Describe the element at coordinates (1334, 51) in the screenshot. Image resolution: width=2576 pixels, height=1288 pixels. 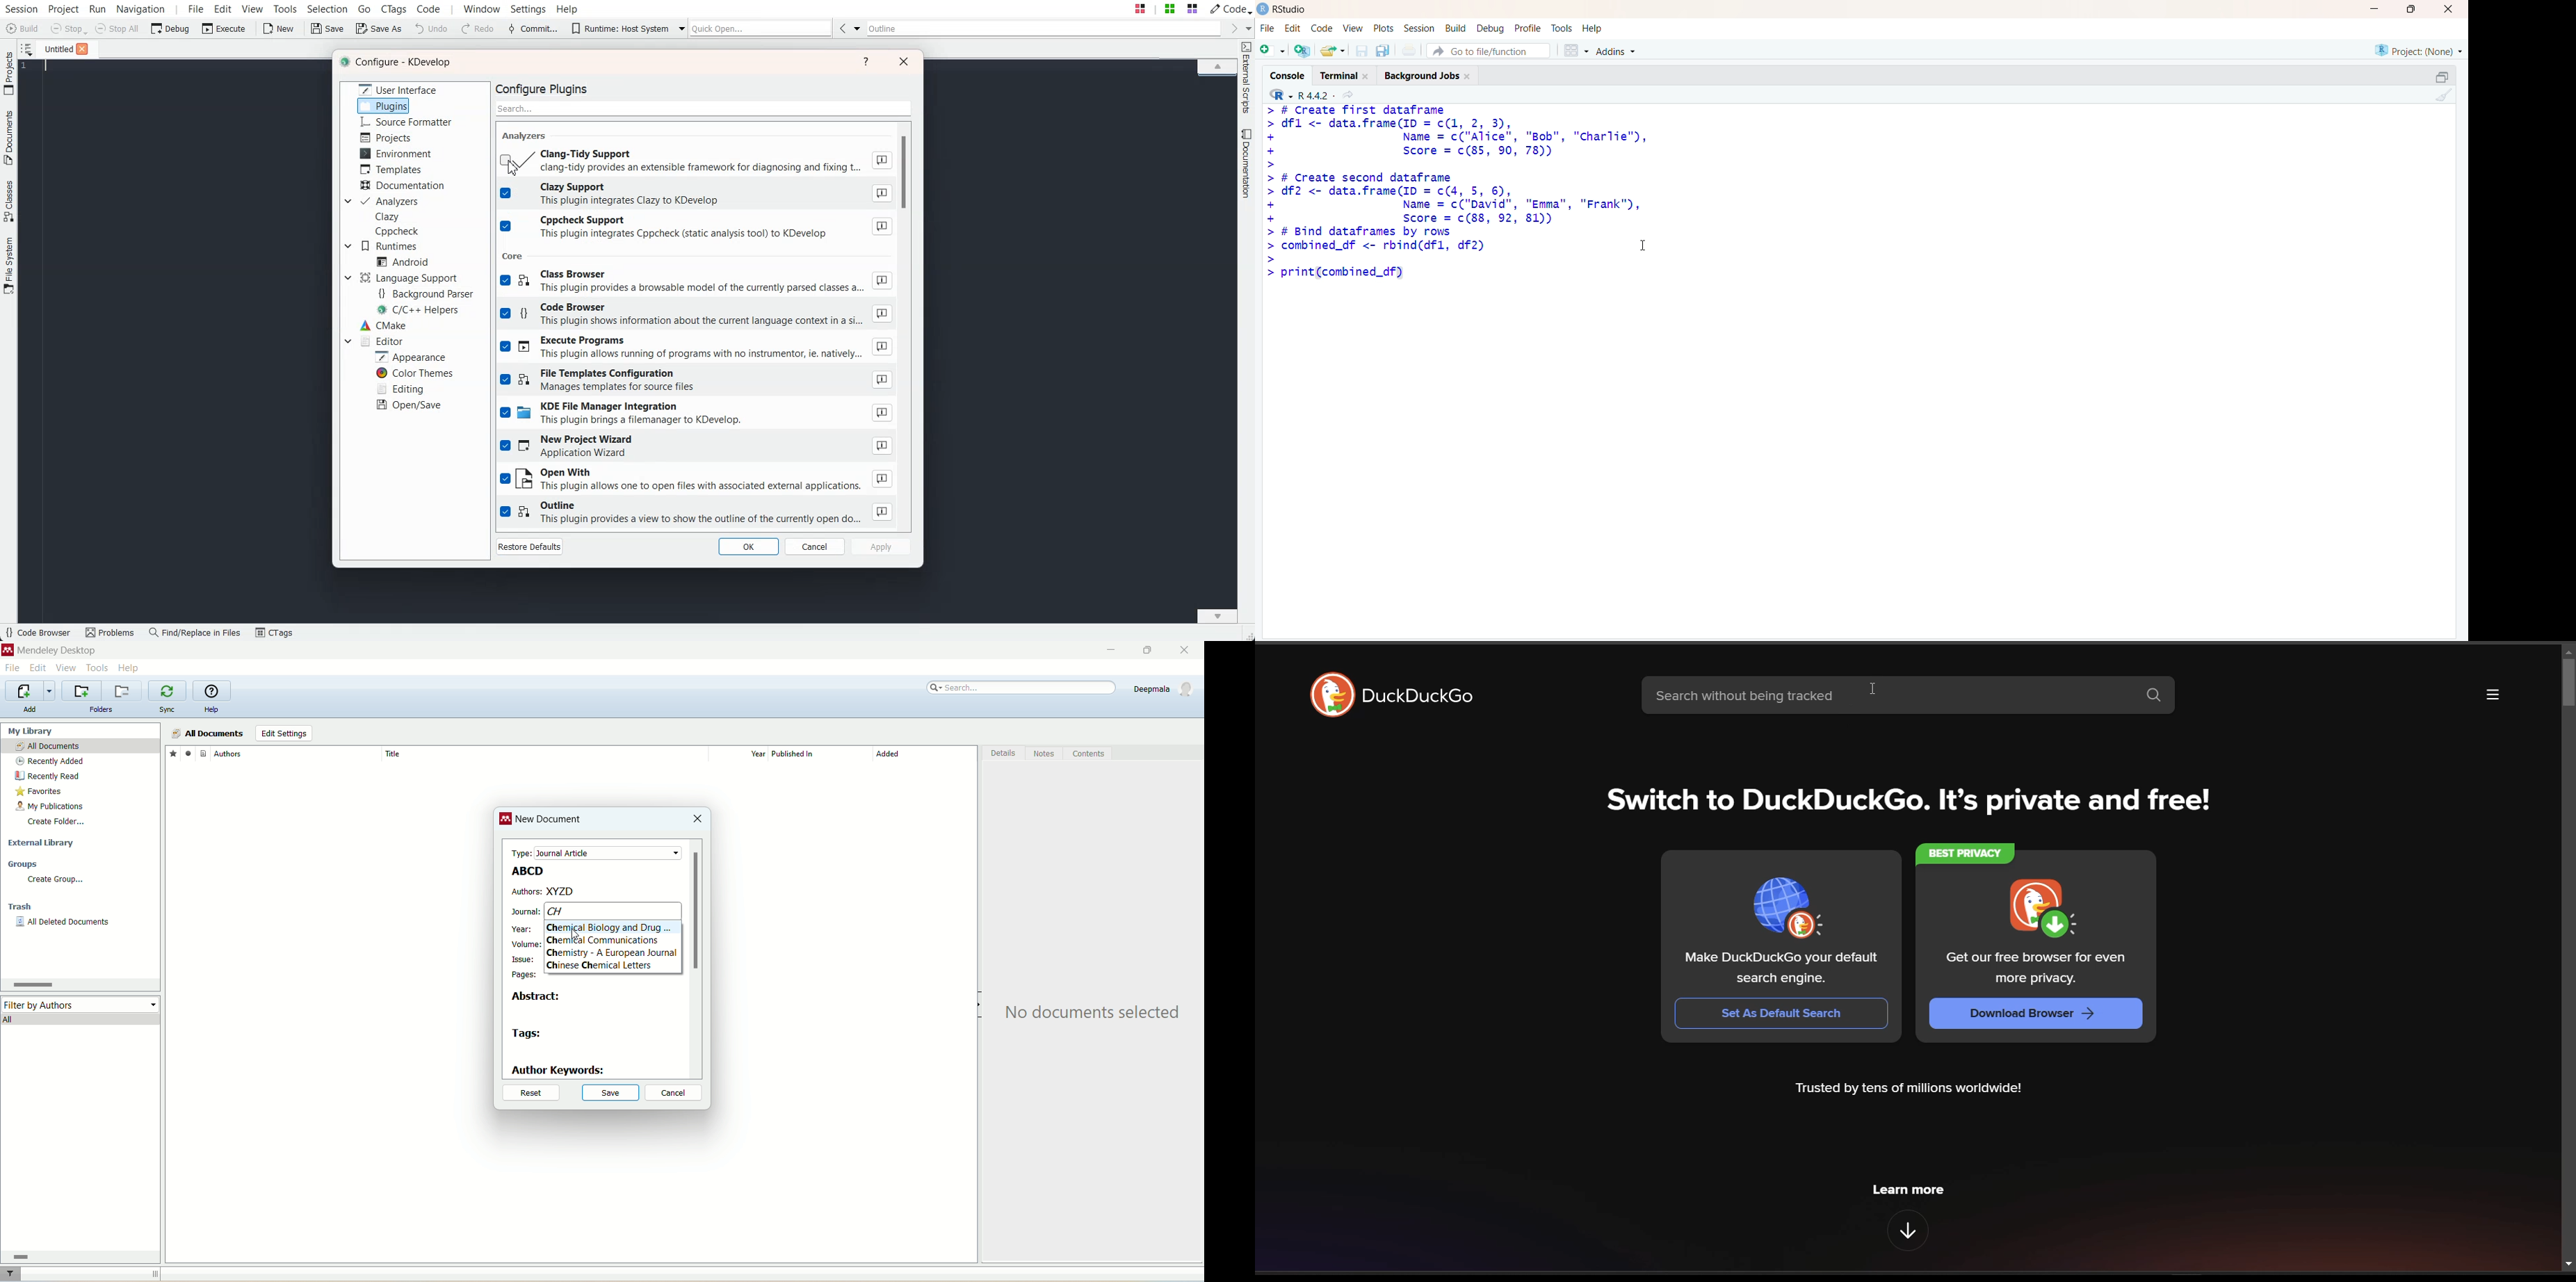
I see `open exixting file` at that location.